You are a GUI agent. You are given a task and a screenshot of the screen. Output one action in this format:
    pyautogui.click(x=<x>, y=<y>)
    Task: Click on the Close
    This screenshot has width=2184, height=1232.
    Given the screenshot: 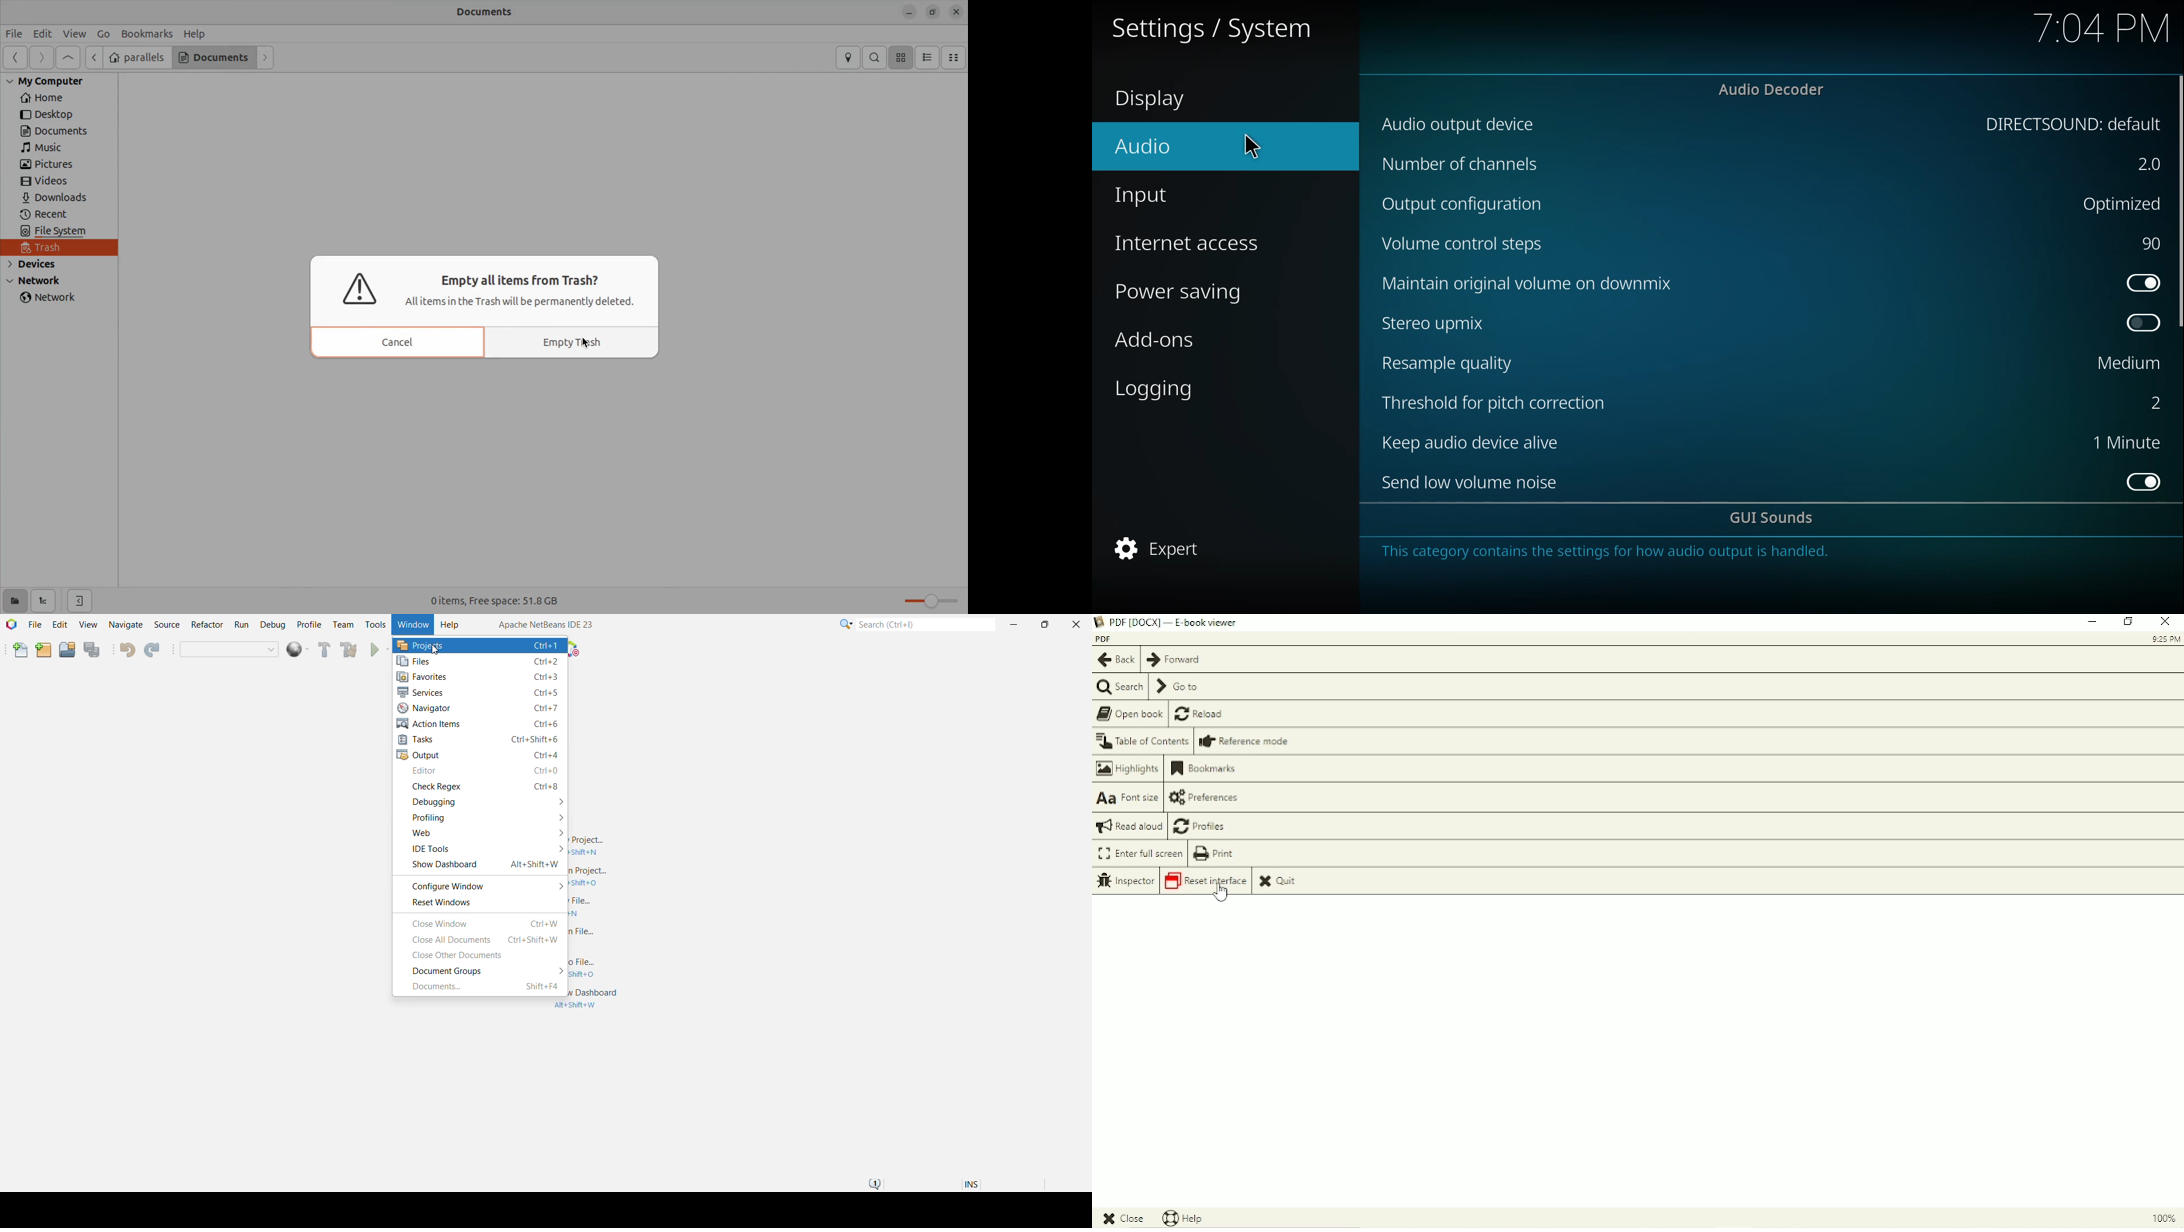 What is the action you would take?
    pyautogui.click(x=2166, y=622)
    